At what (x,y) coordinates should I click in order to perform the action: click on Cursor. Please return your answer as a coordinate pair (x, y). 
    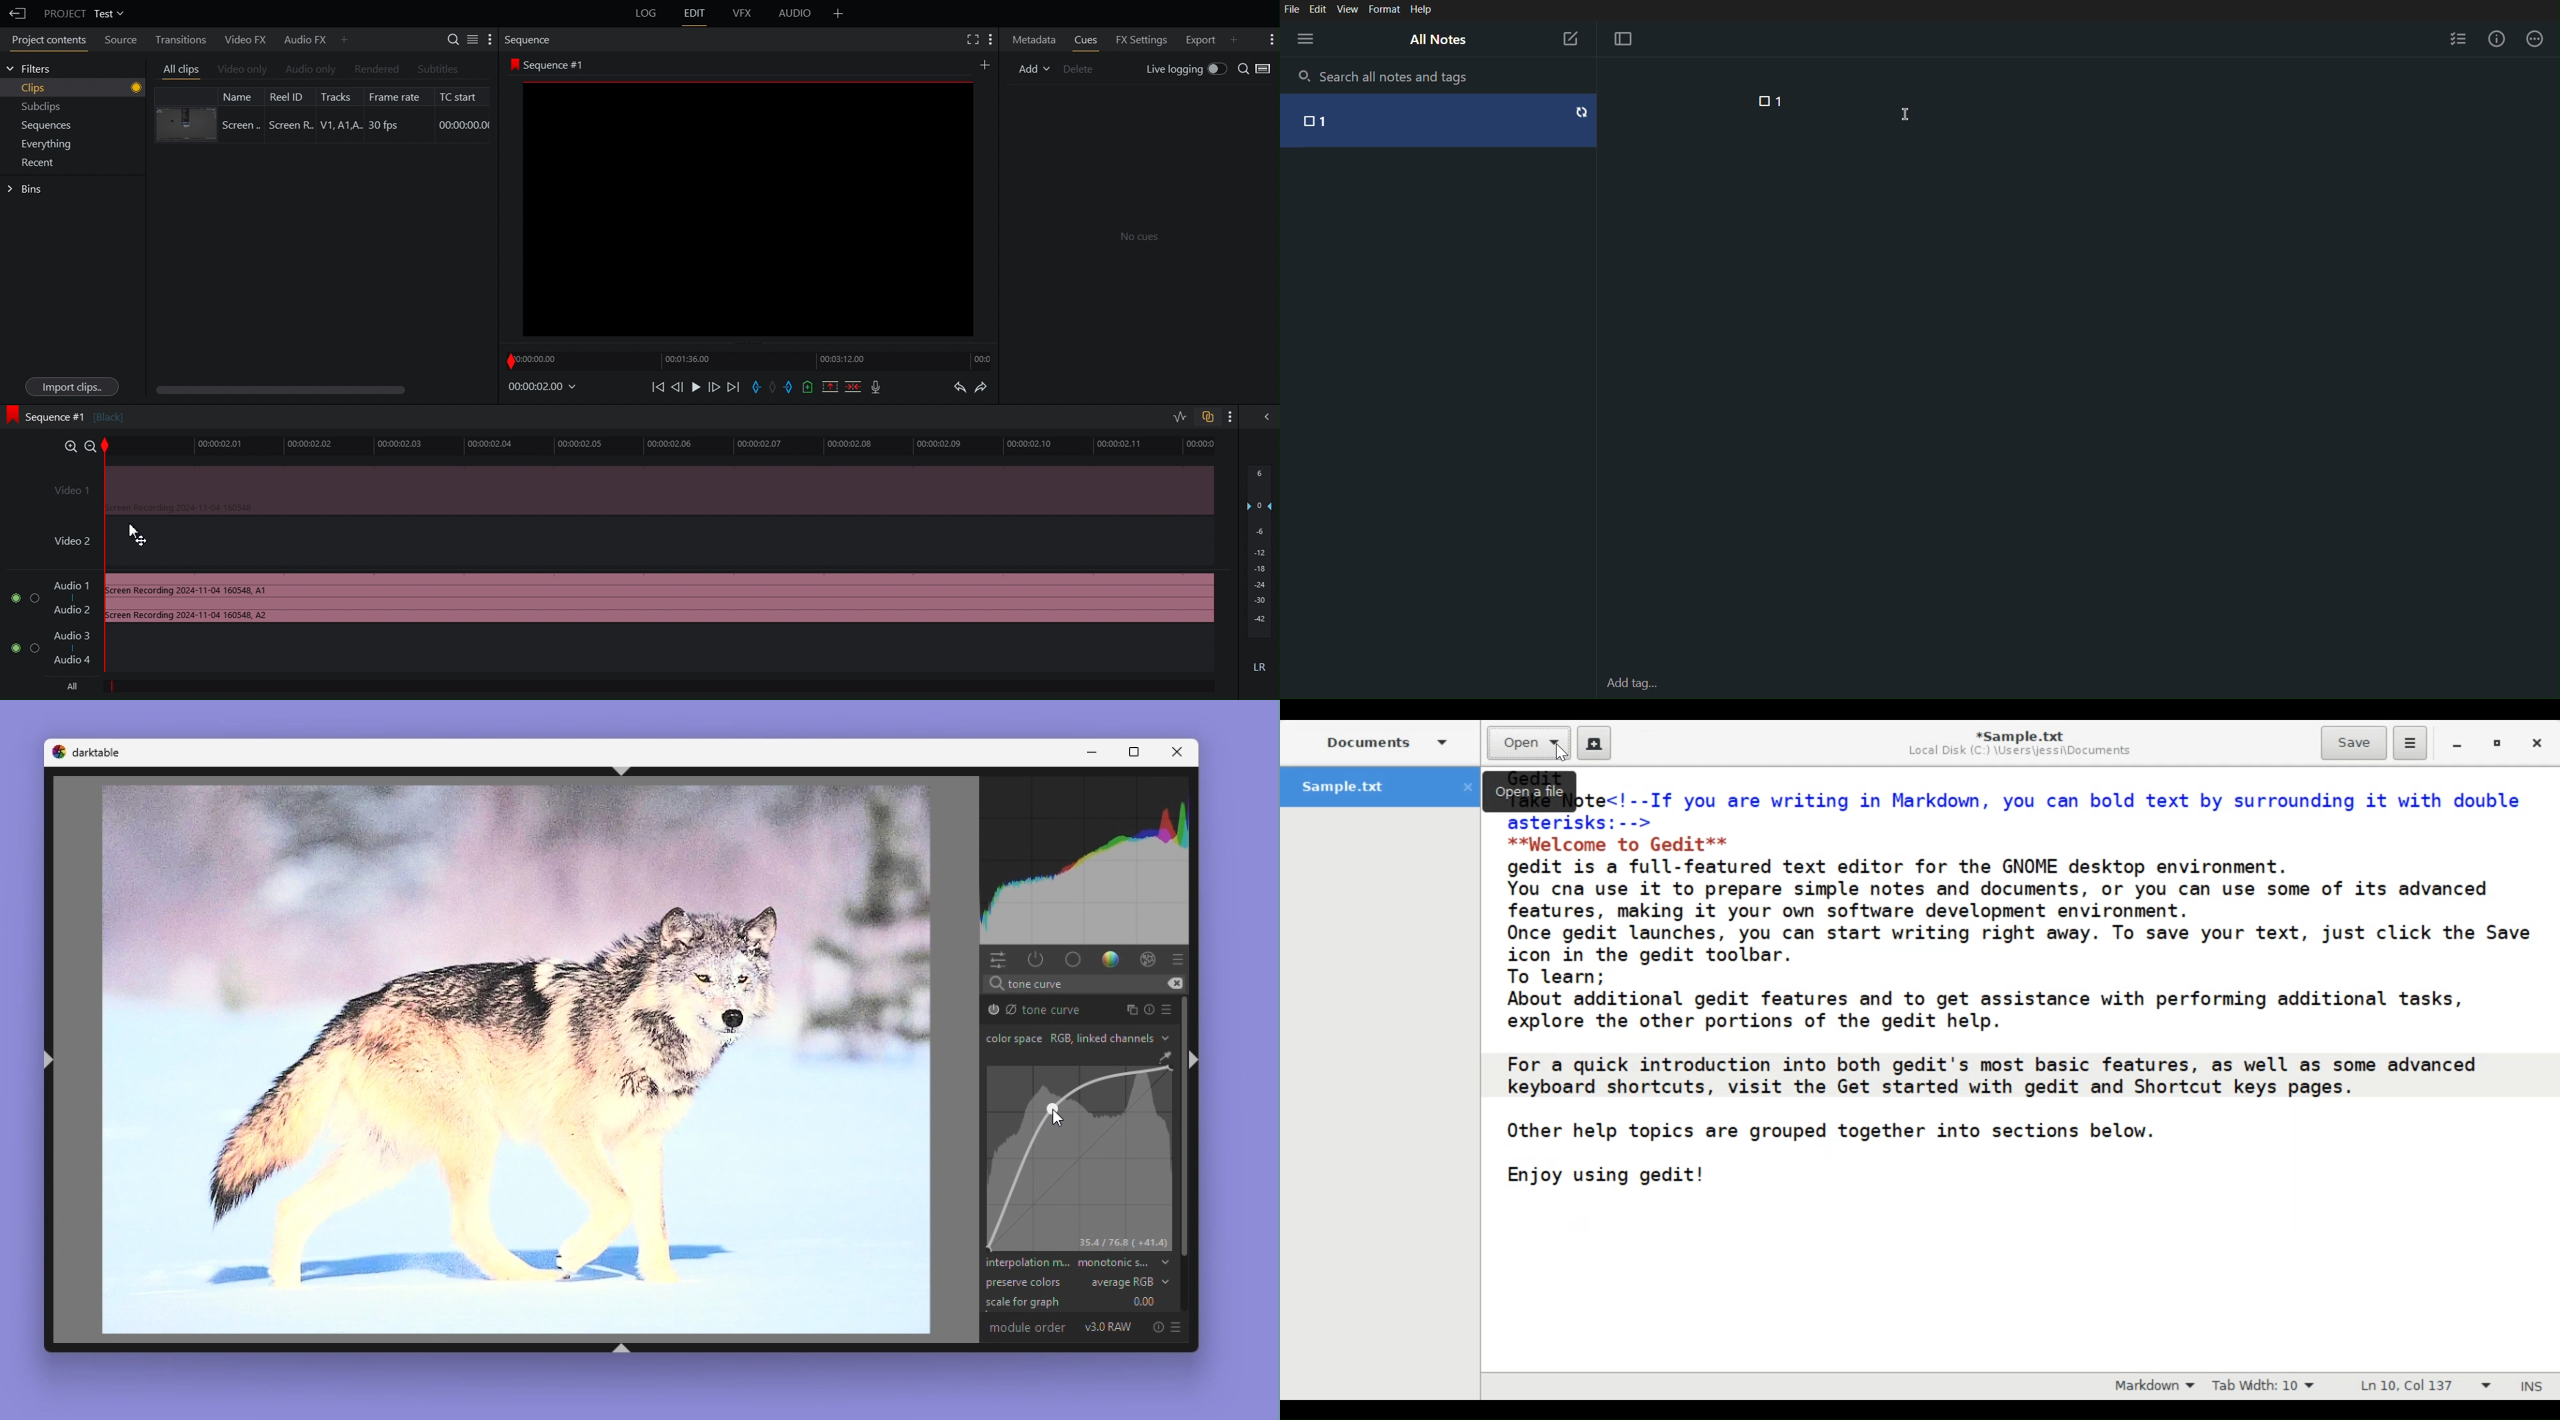
    Looking at the image, I should click on (1059, 1118).